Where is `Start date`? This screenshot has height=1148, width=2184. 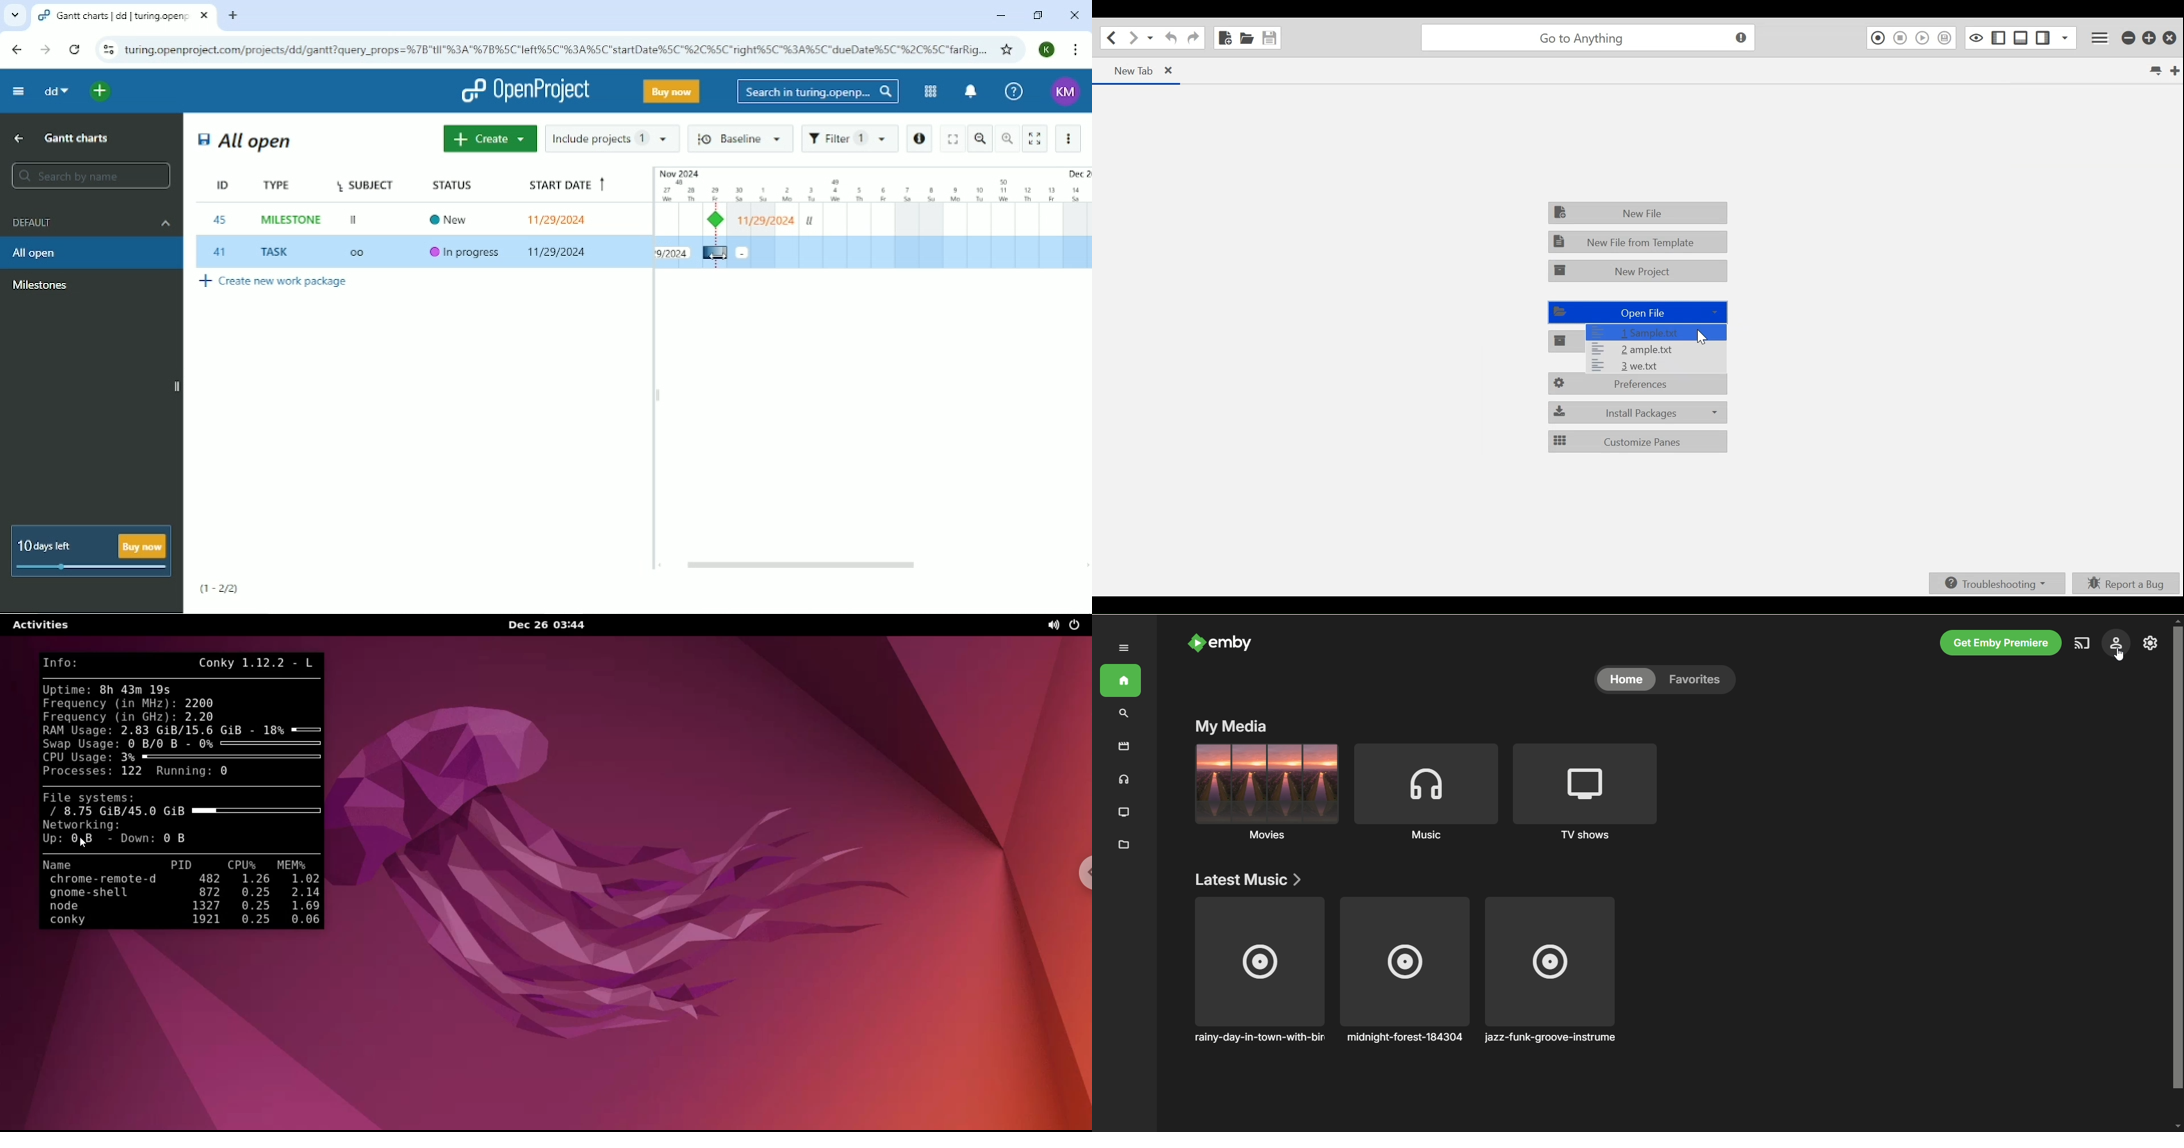
Start date is located at coordinates (565, 186).